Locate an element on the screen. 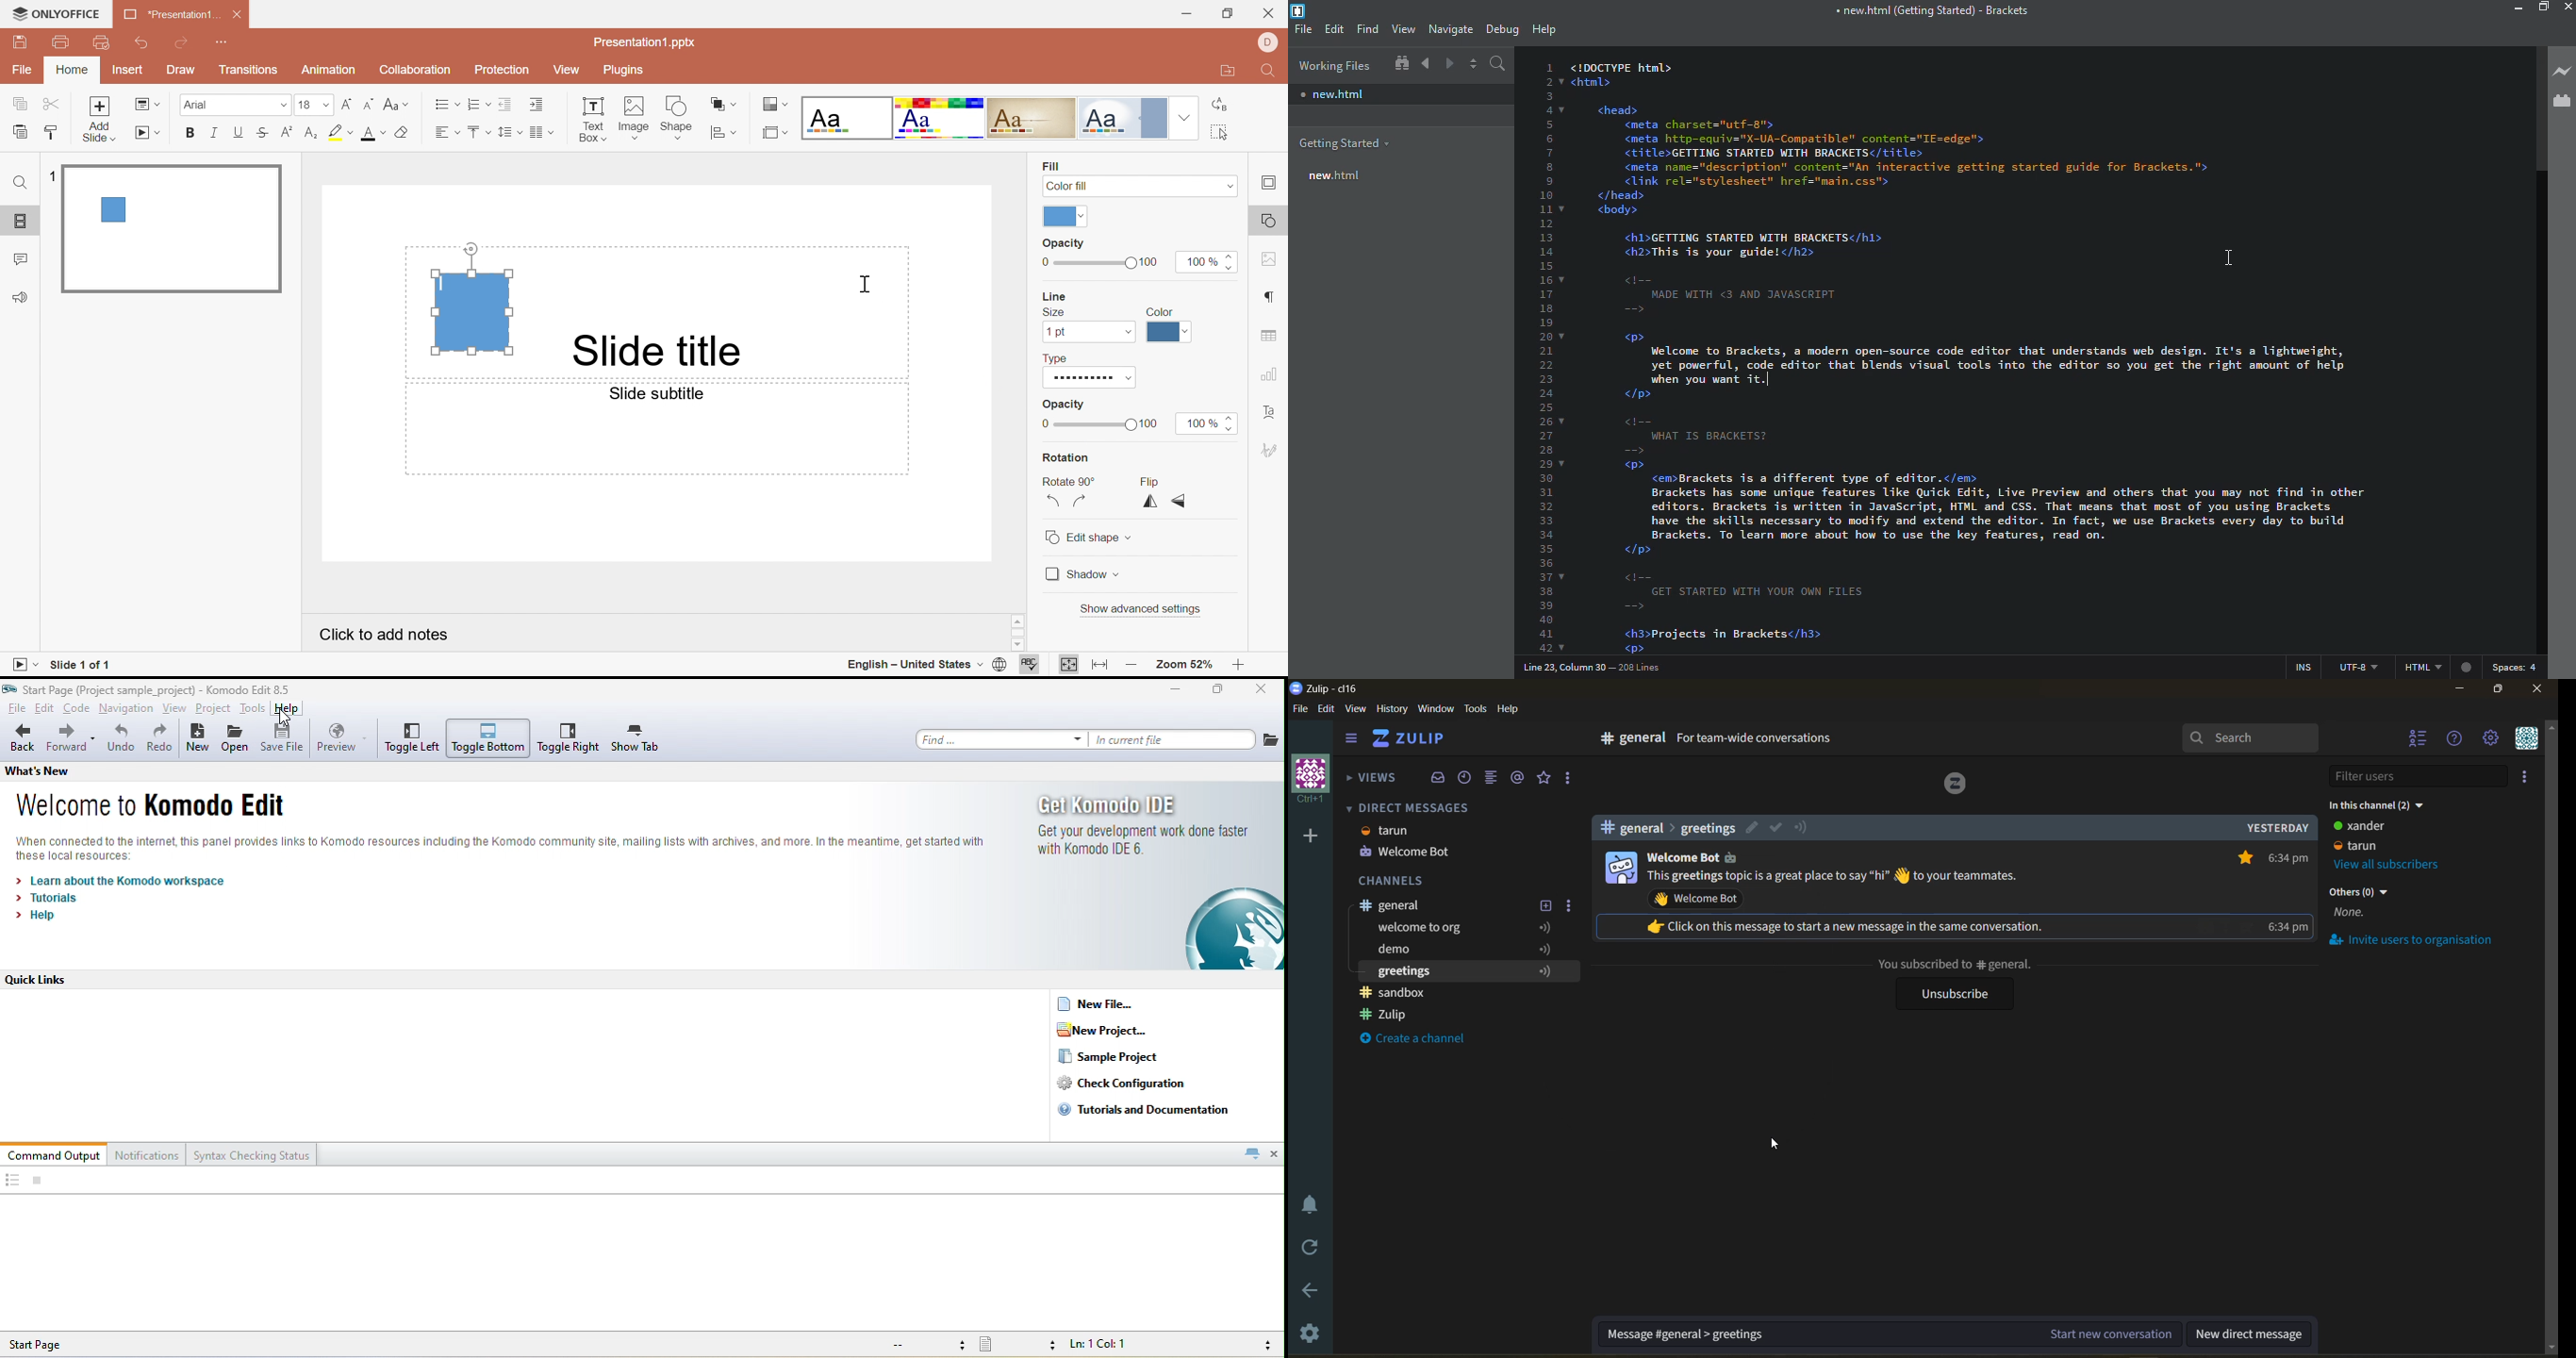  Slide subtitles is located at coordinates (665, 396).